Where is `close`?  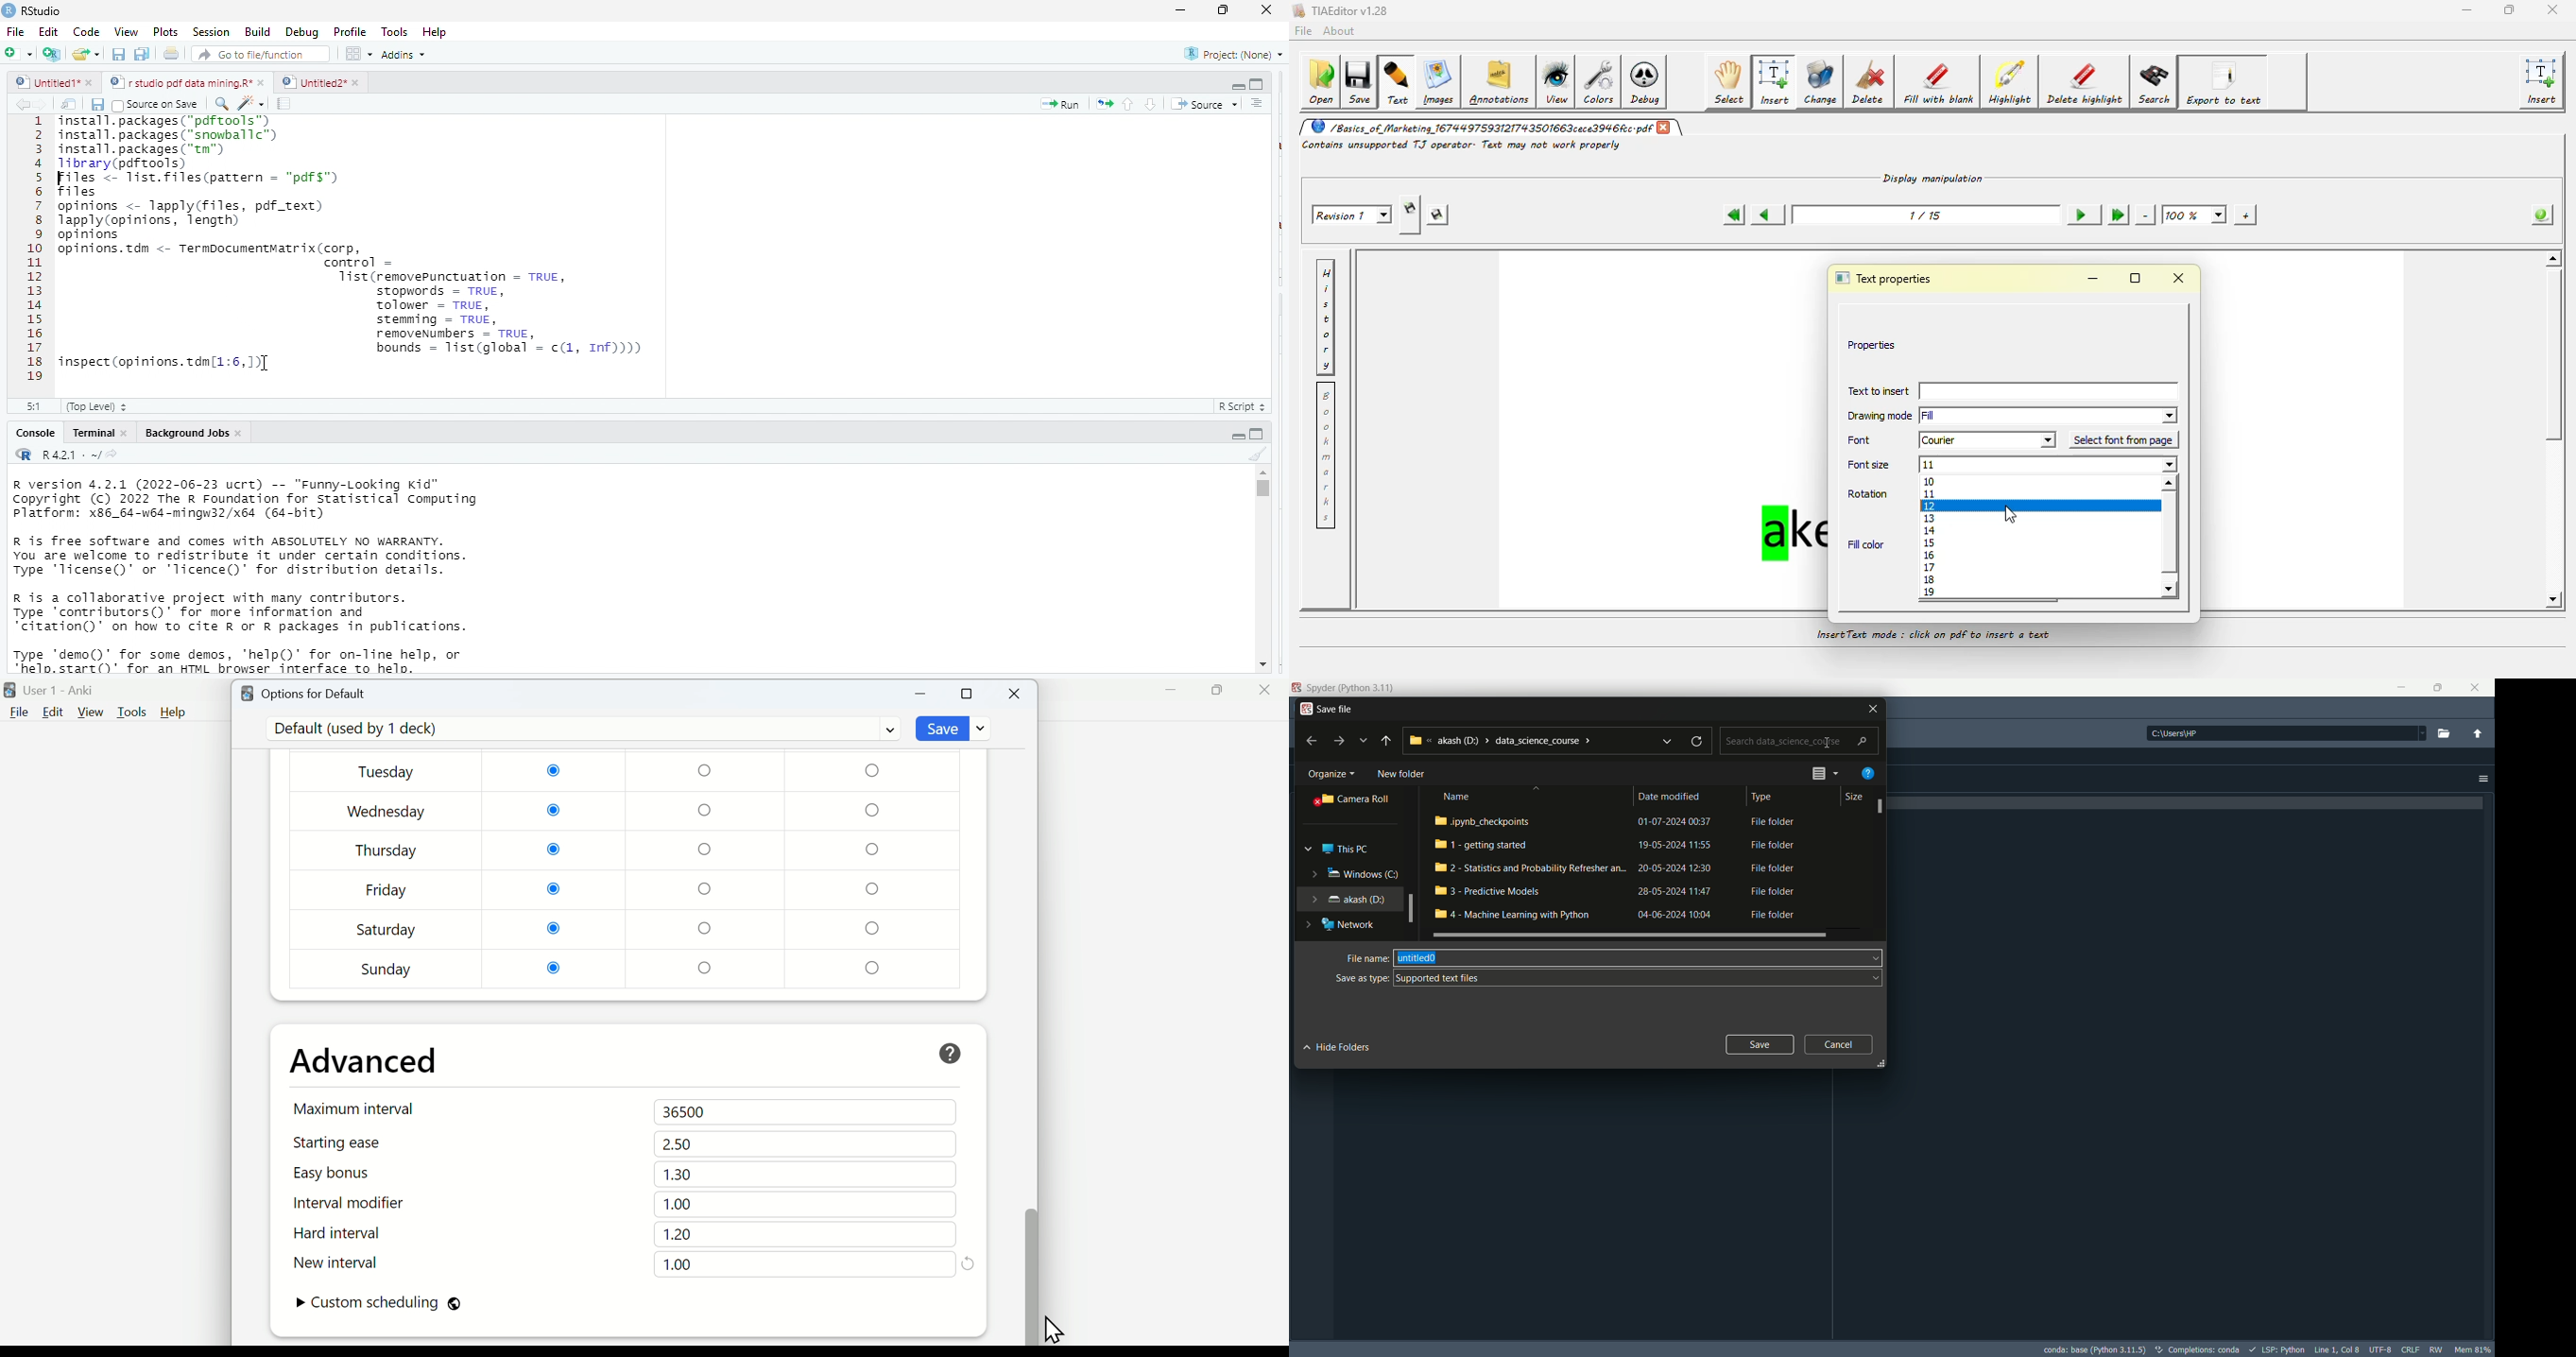
close is located at coordinates (1268, 10).